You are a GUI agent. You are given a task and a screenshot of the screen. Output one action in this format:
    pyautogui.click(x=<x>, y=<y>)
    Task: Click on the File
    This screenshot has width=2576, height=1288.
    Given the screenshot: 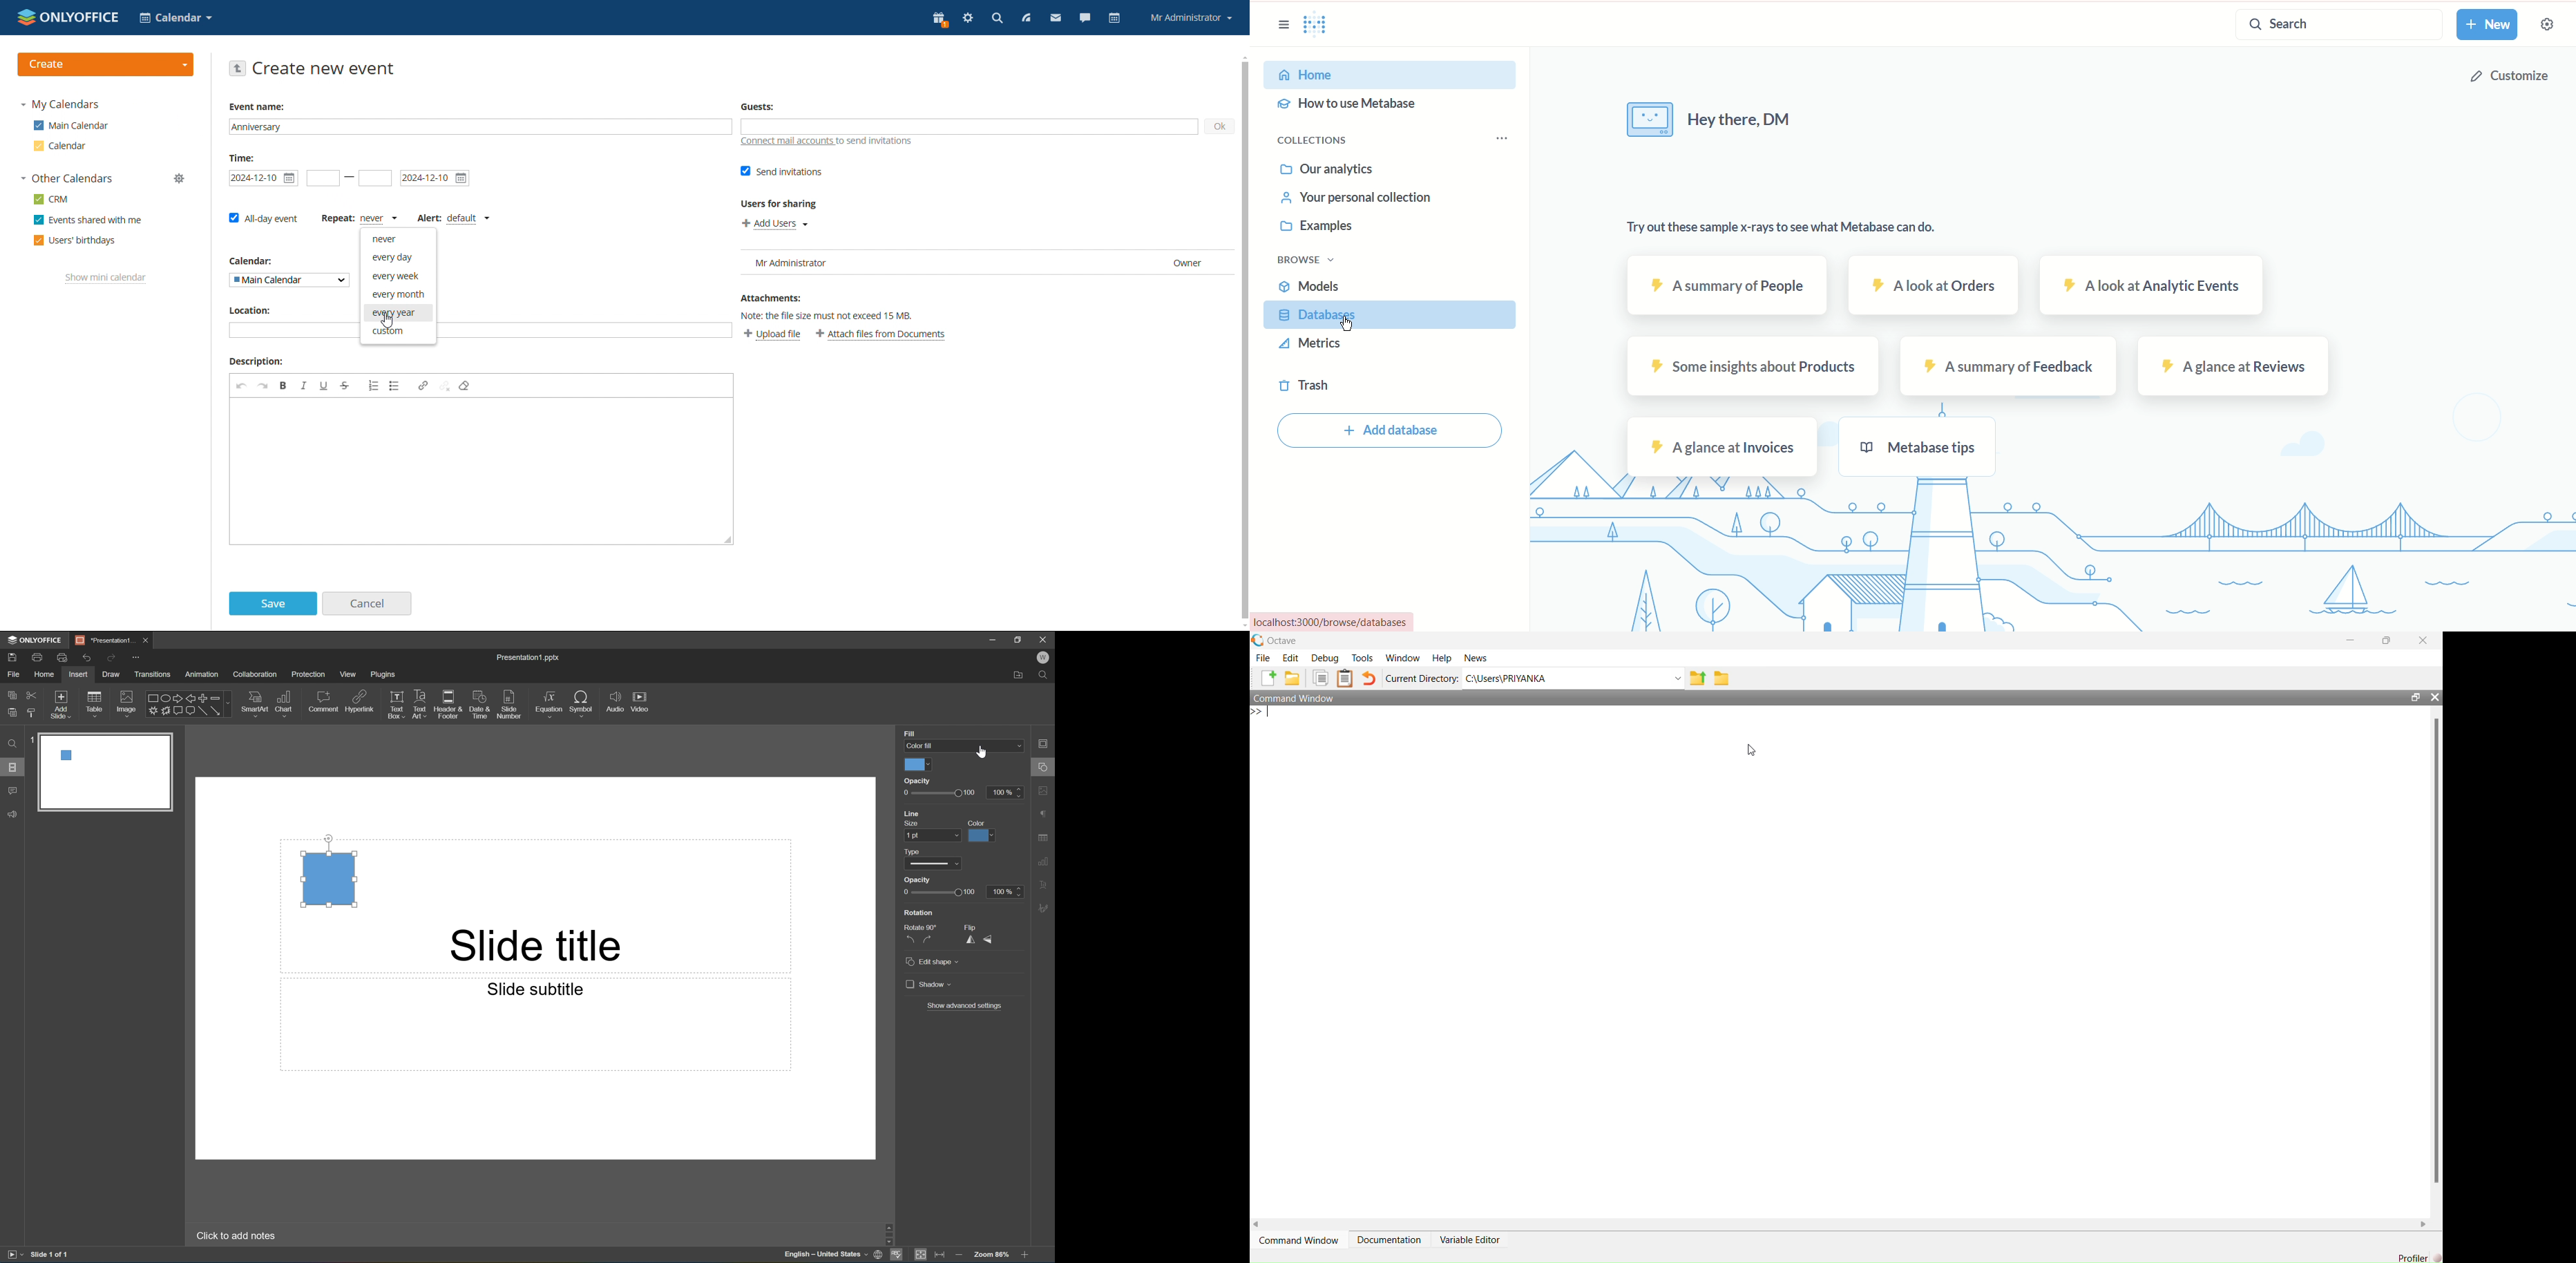 What is the action you would take?
    pyautogui.click(x=1262, y=658)
    